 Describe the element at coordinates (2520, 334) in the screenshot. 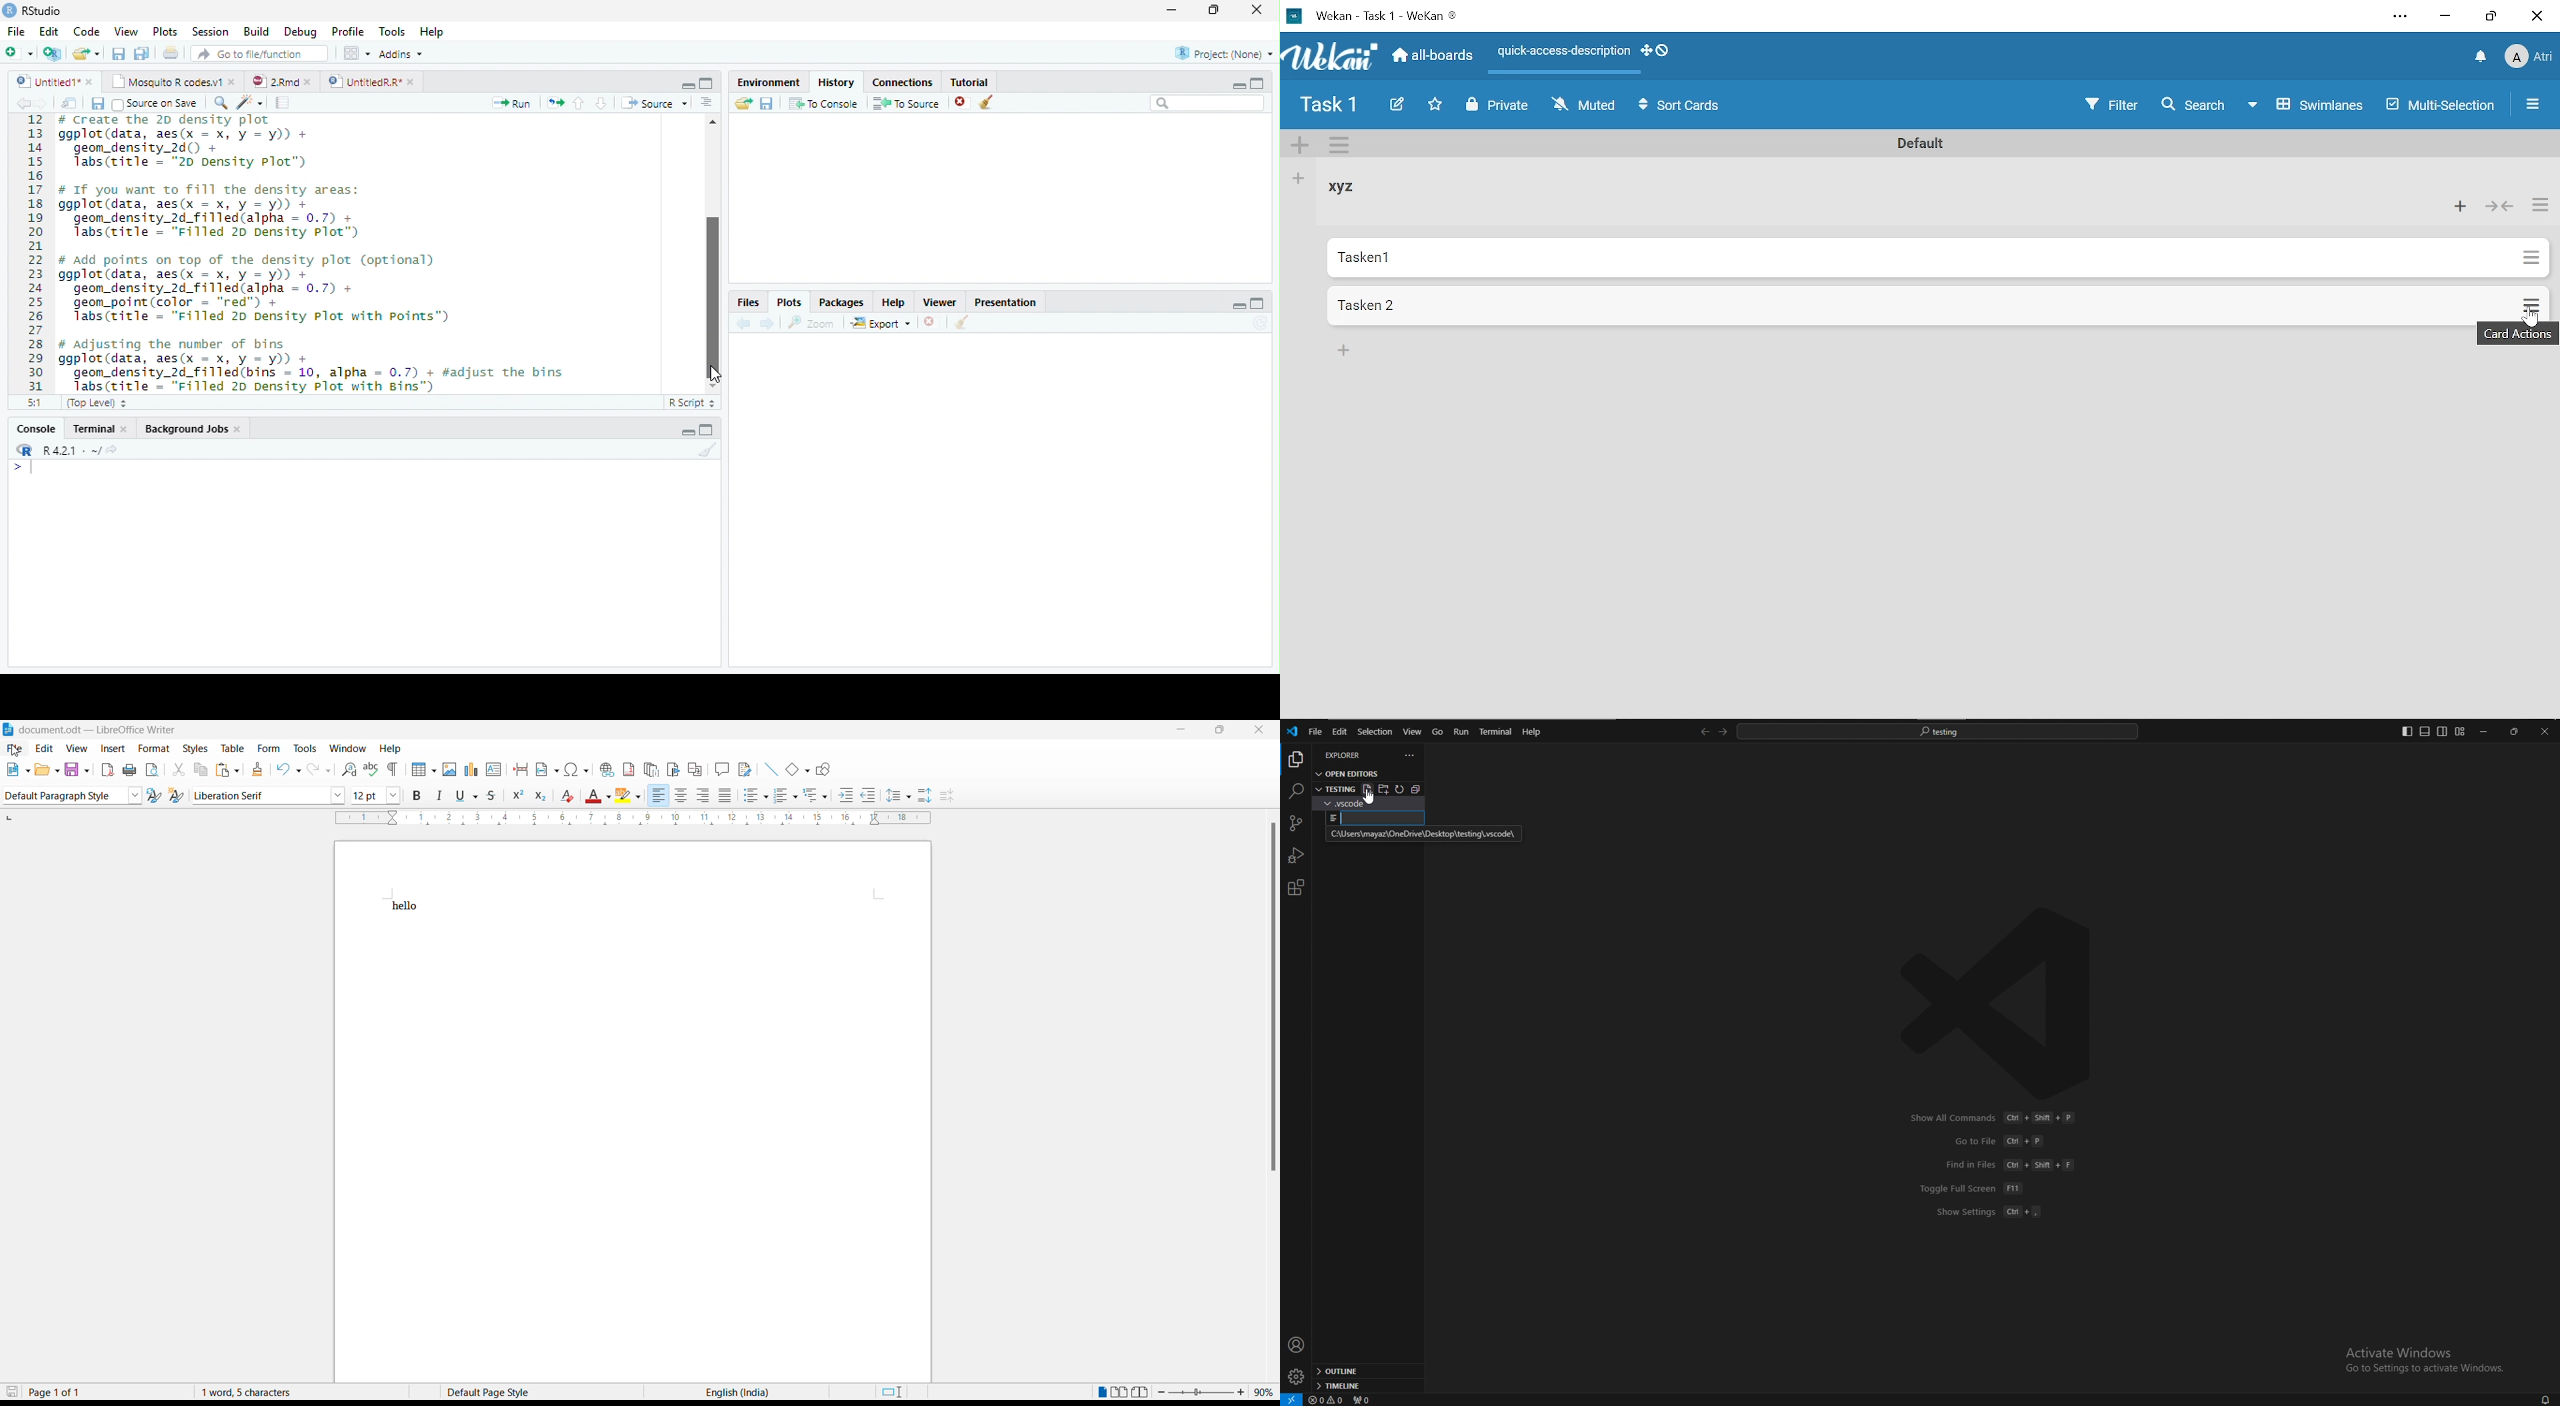

I see `Card Actions` at that location.